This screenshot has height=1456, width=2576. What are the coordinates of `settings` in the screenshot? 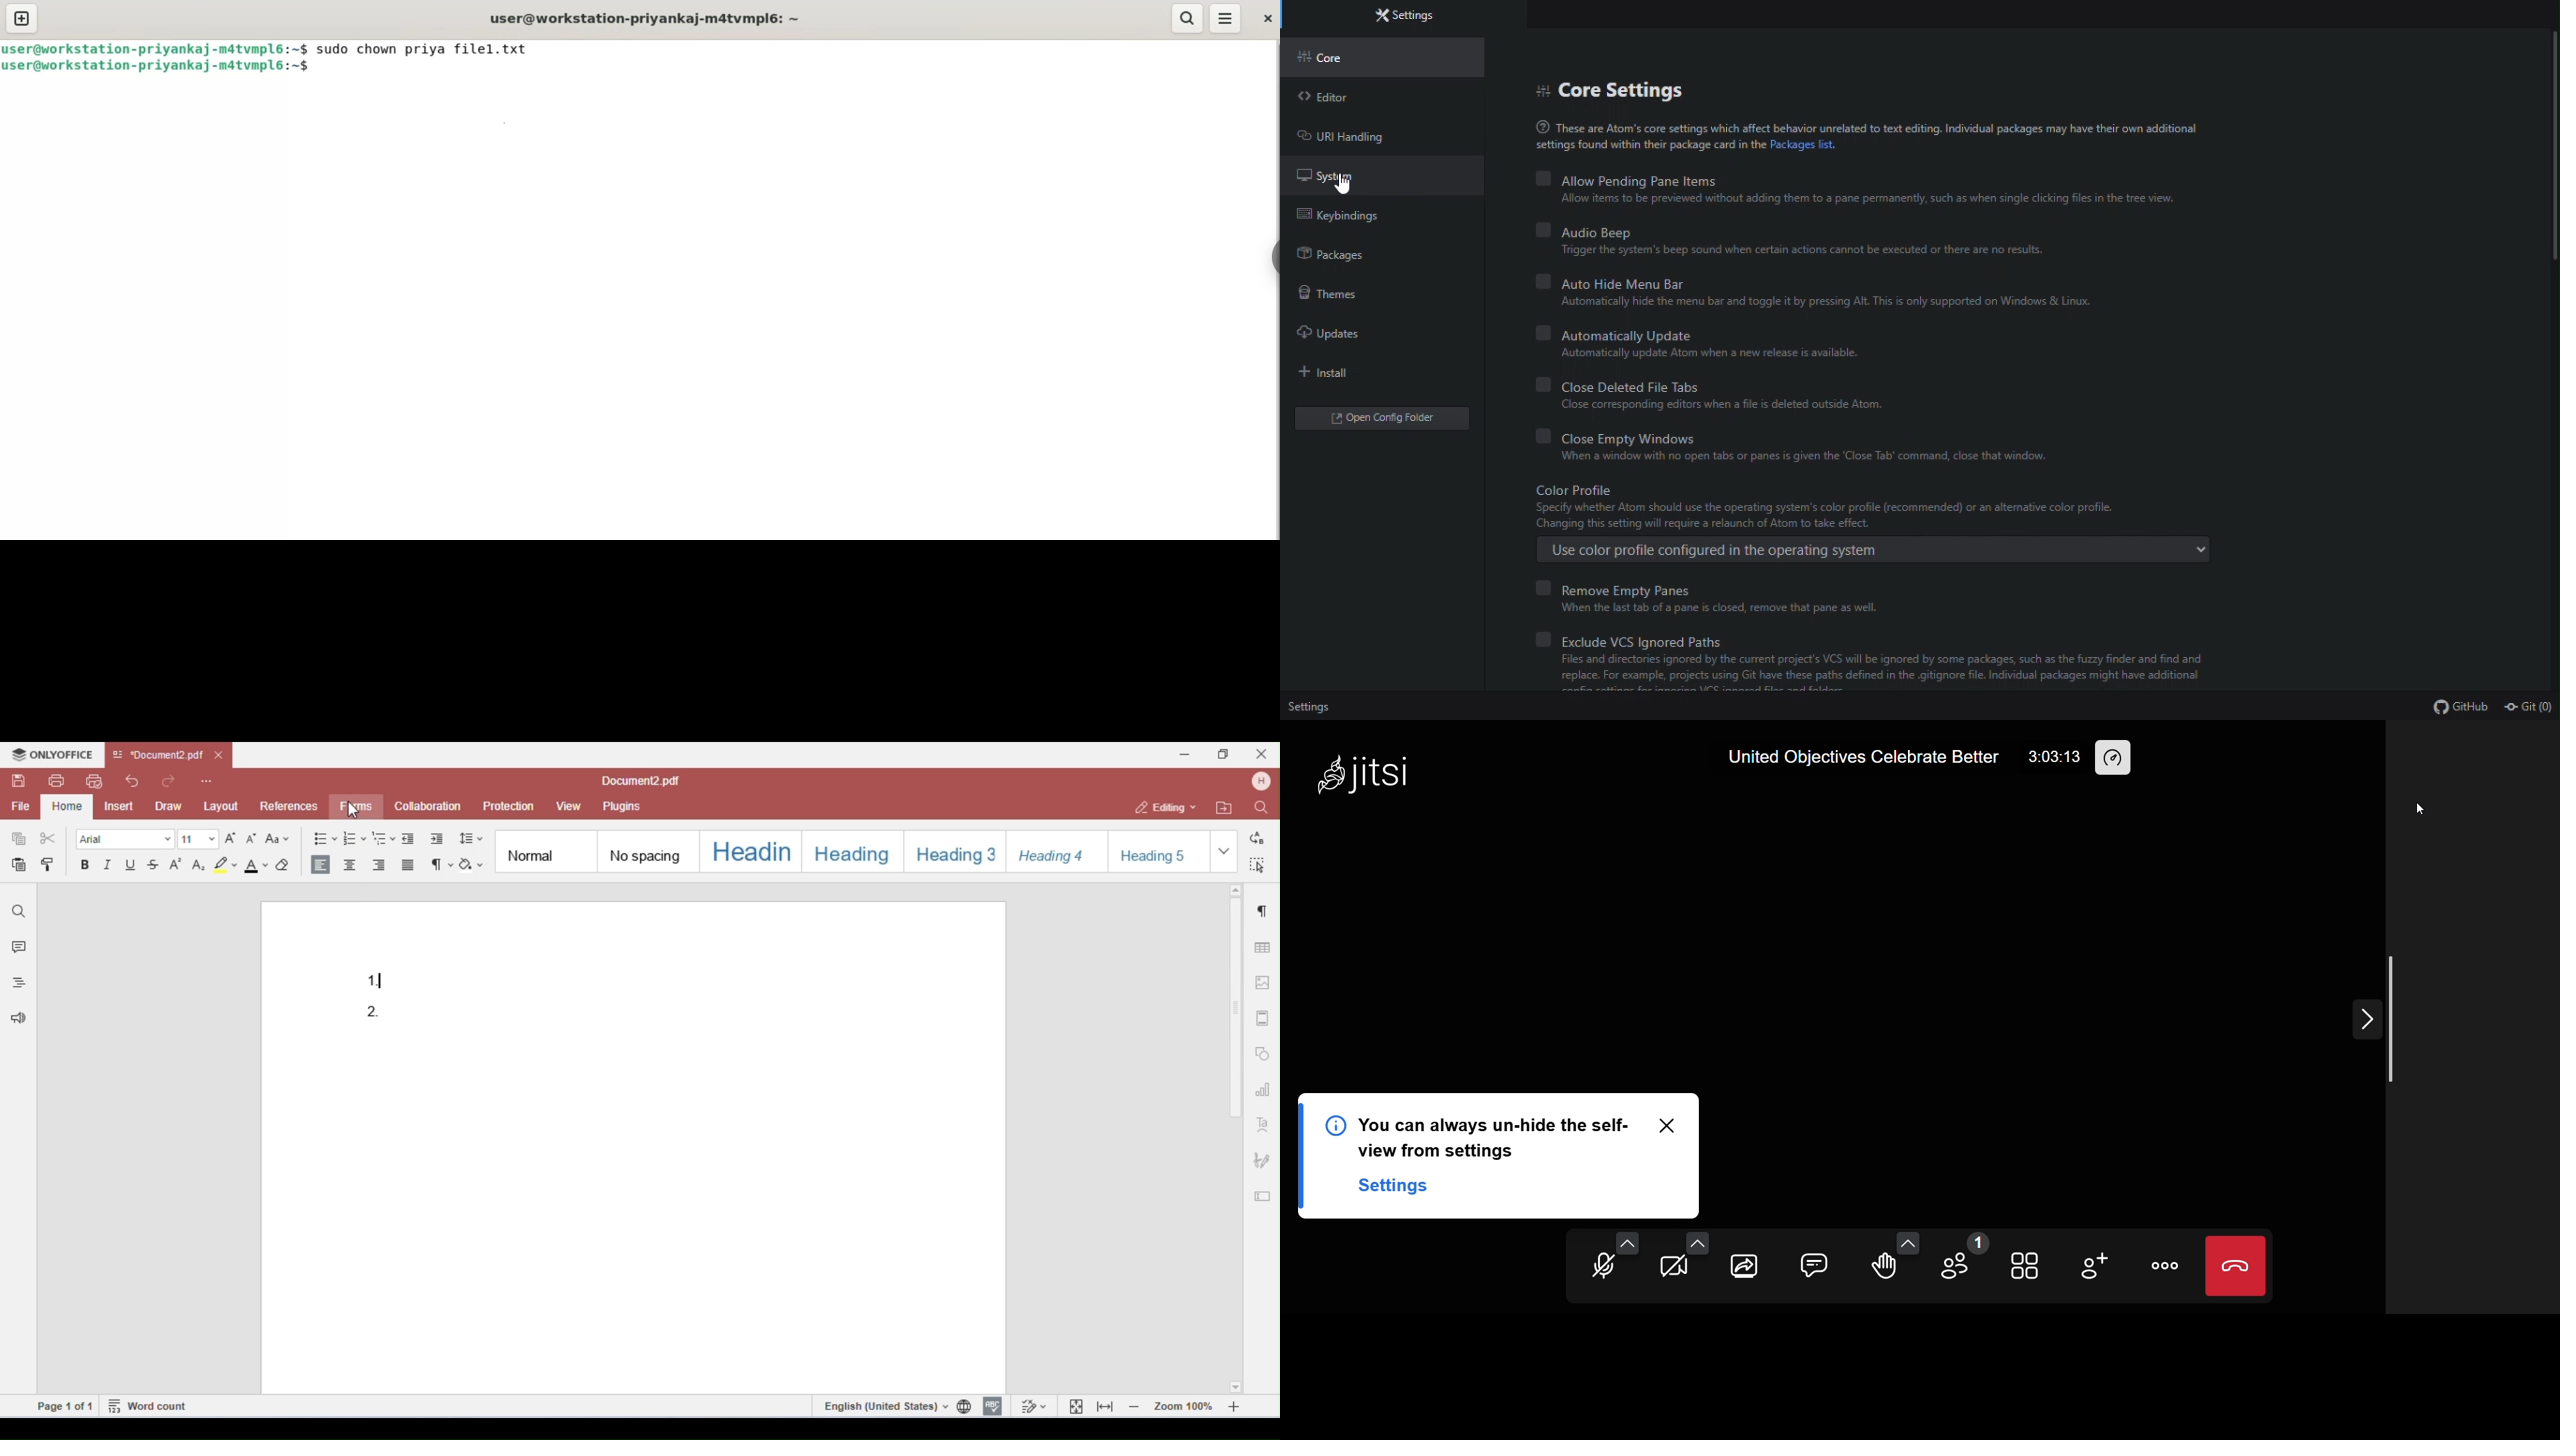 It's located at (1308, 707).